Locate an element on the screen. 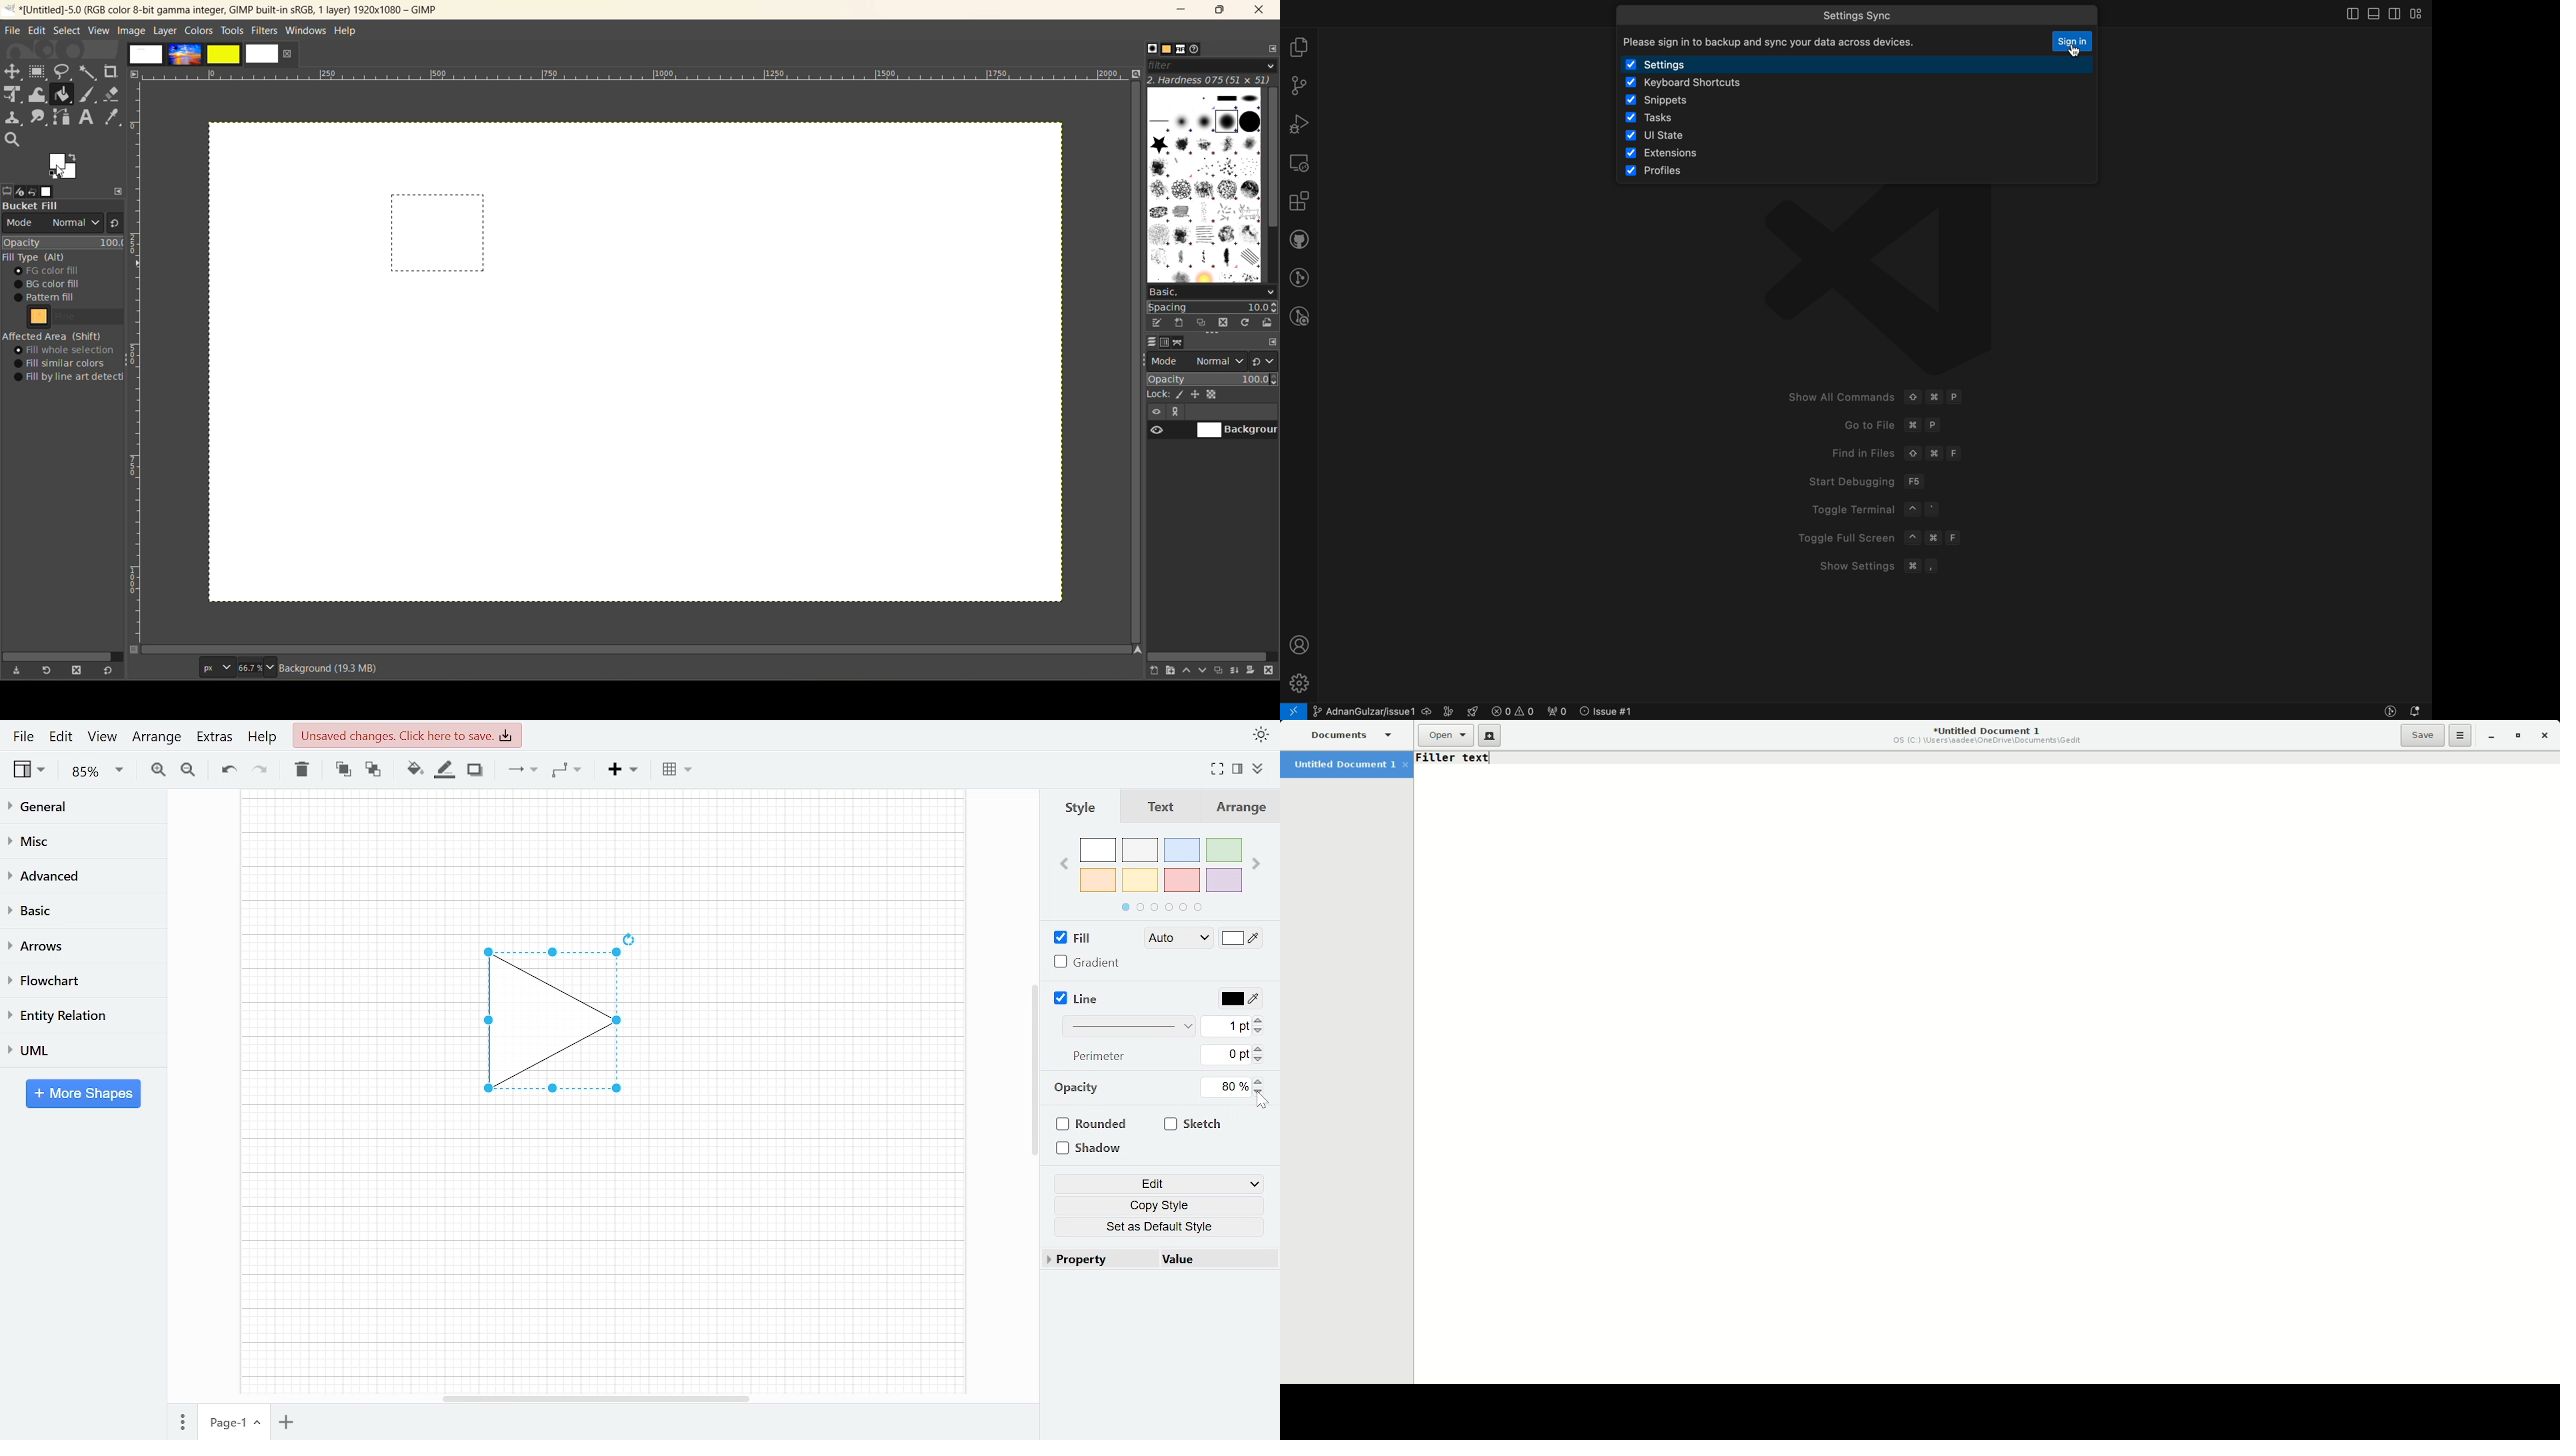  Previous is located at coordinates (1063, 862).